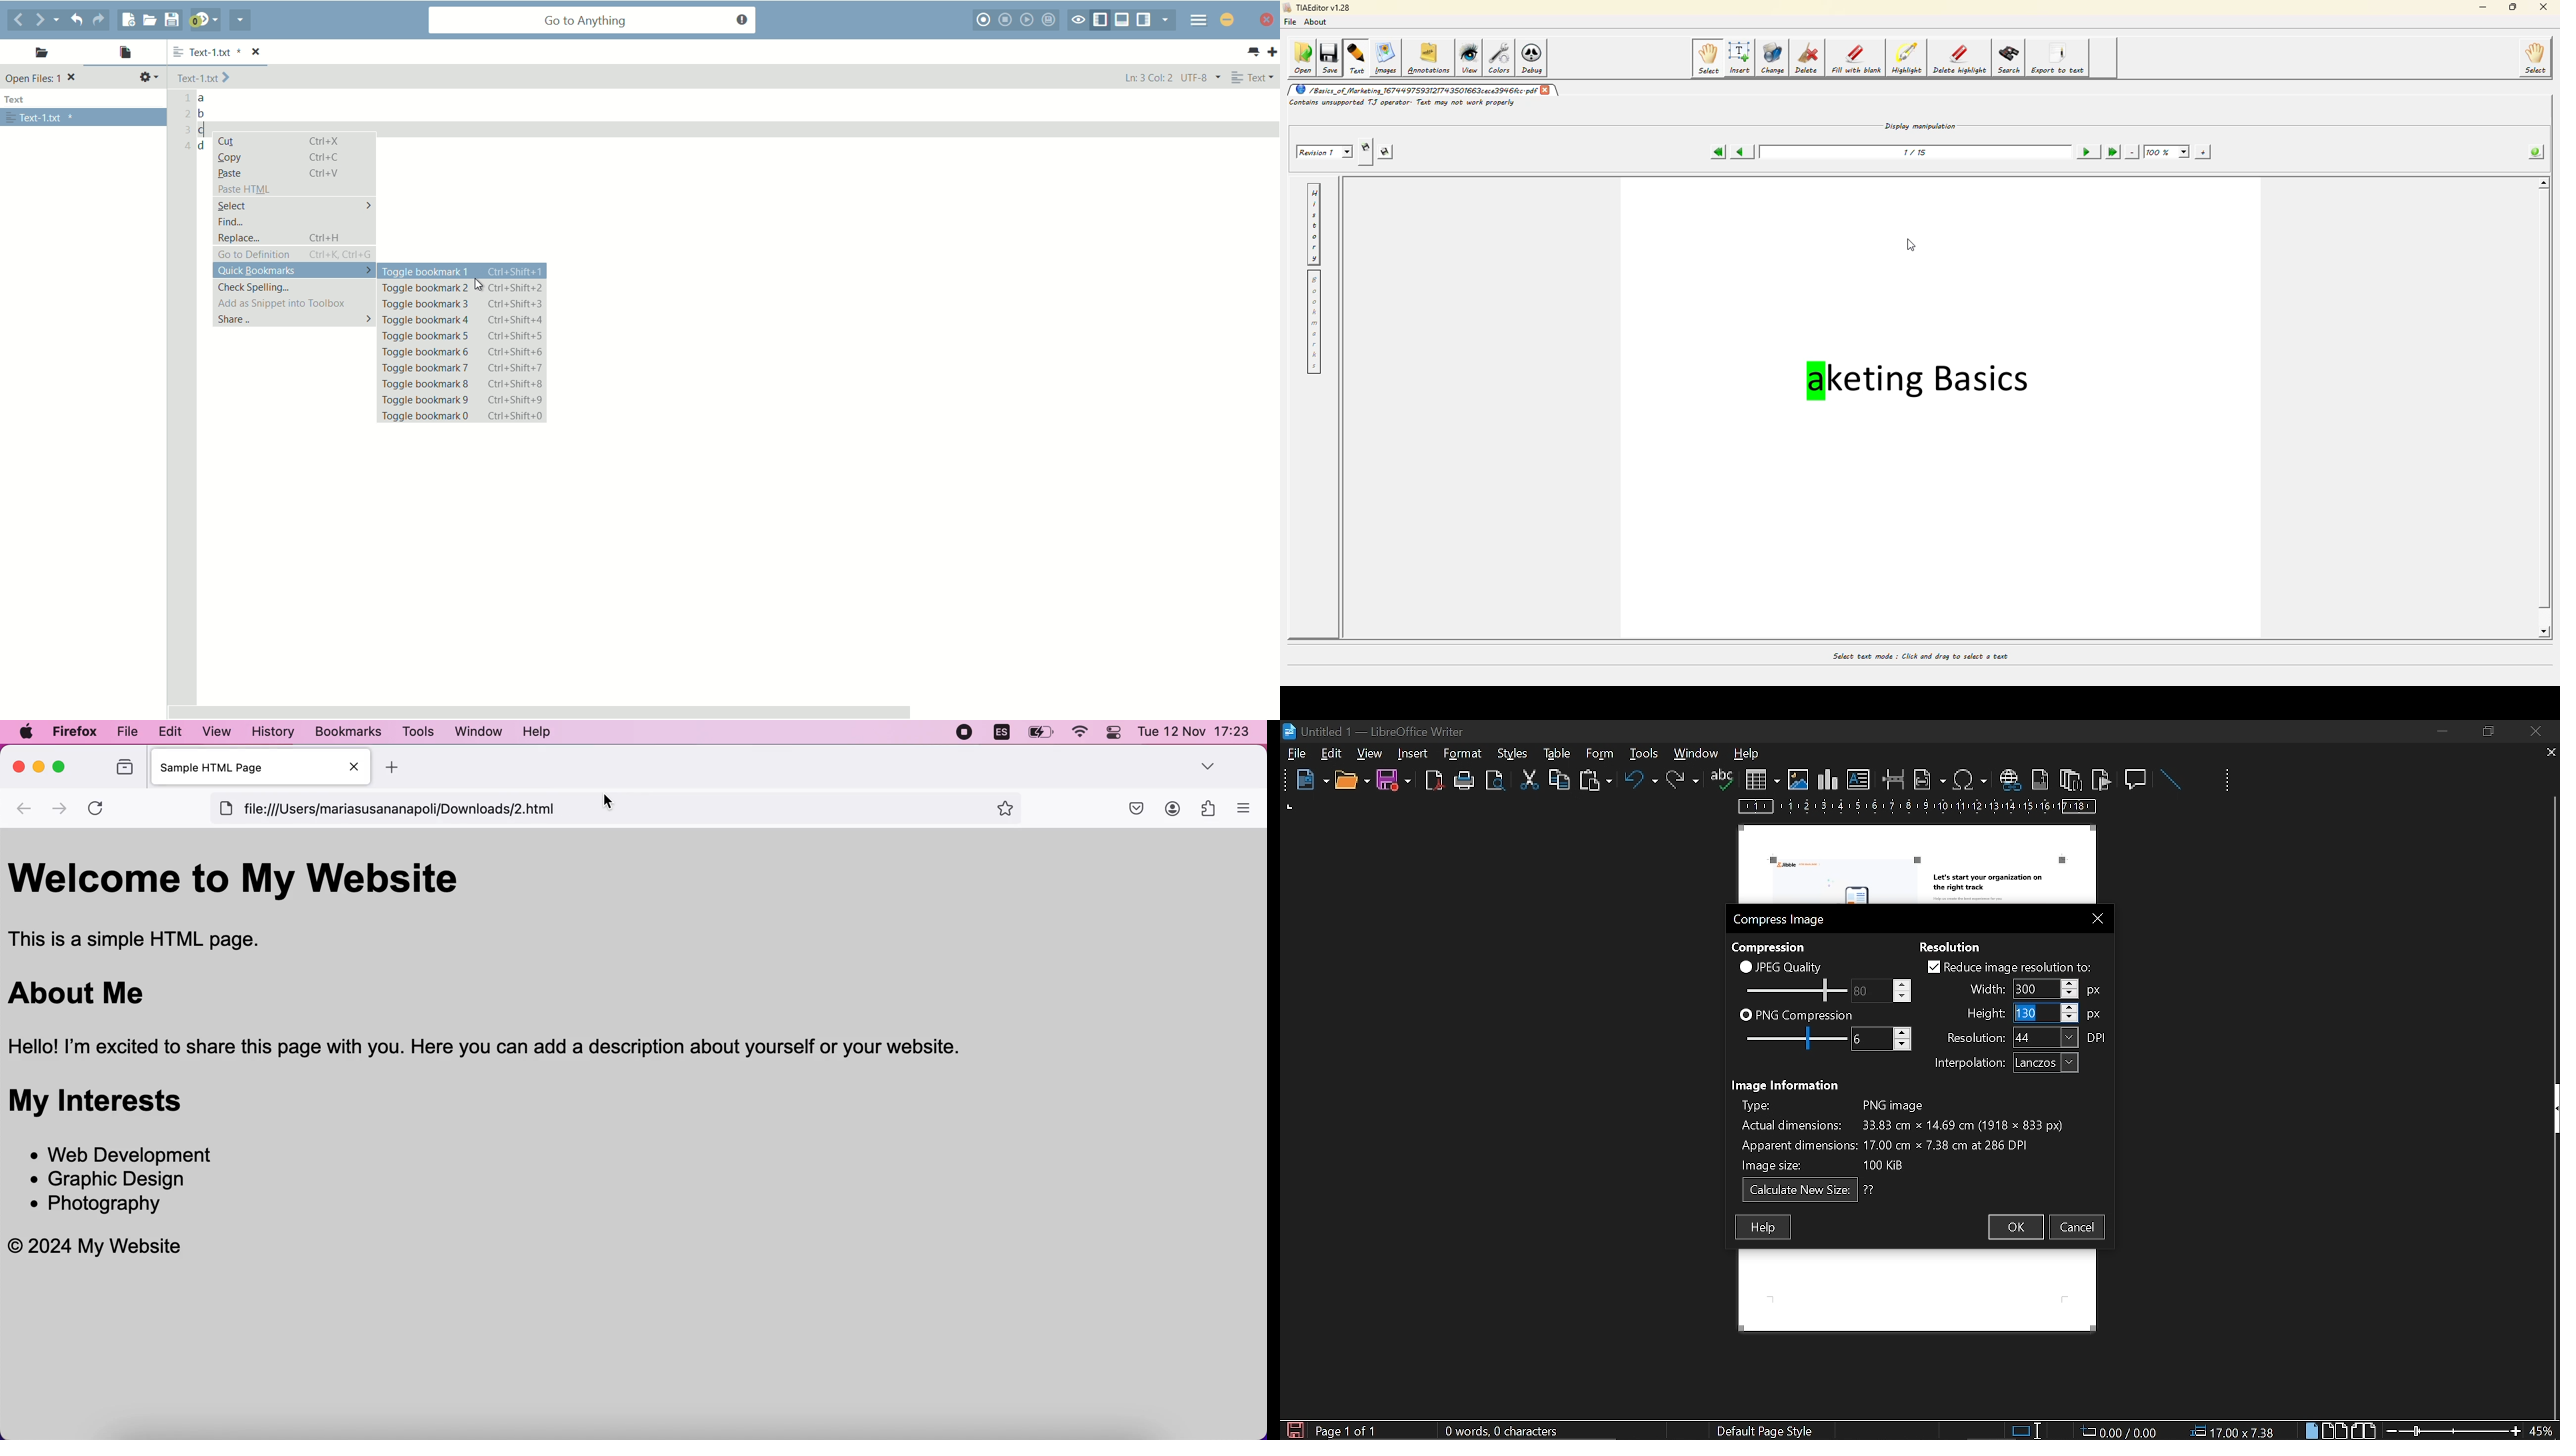 This screenshot has height=1456, width=2576. I want to click on help, so click(1763, 1227).